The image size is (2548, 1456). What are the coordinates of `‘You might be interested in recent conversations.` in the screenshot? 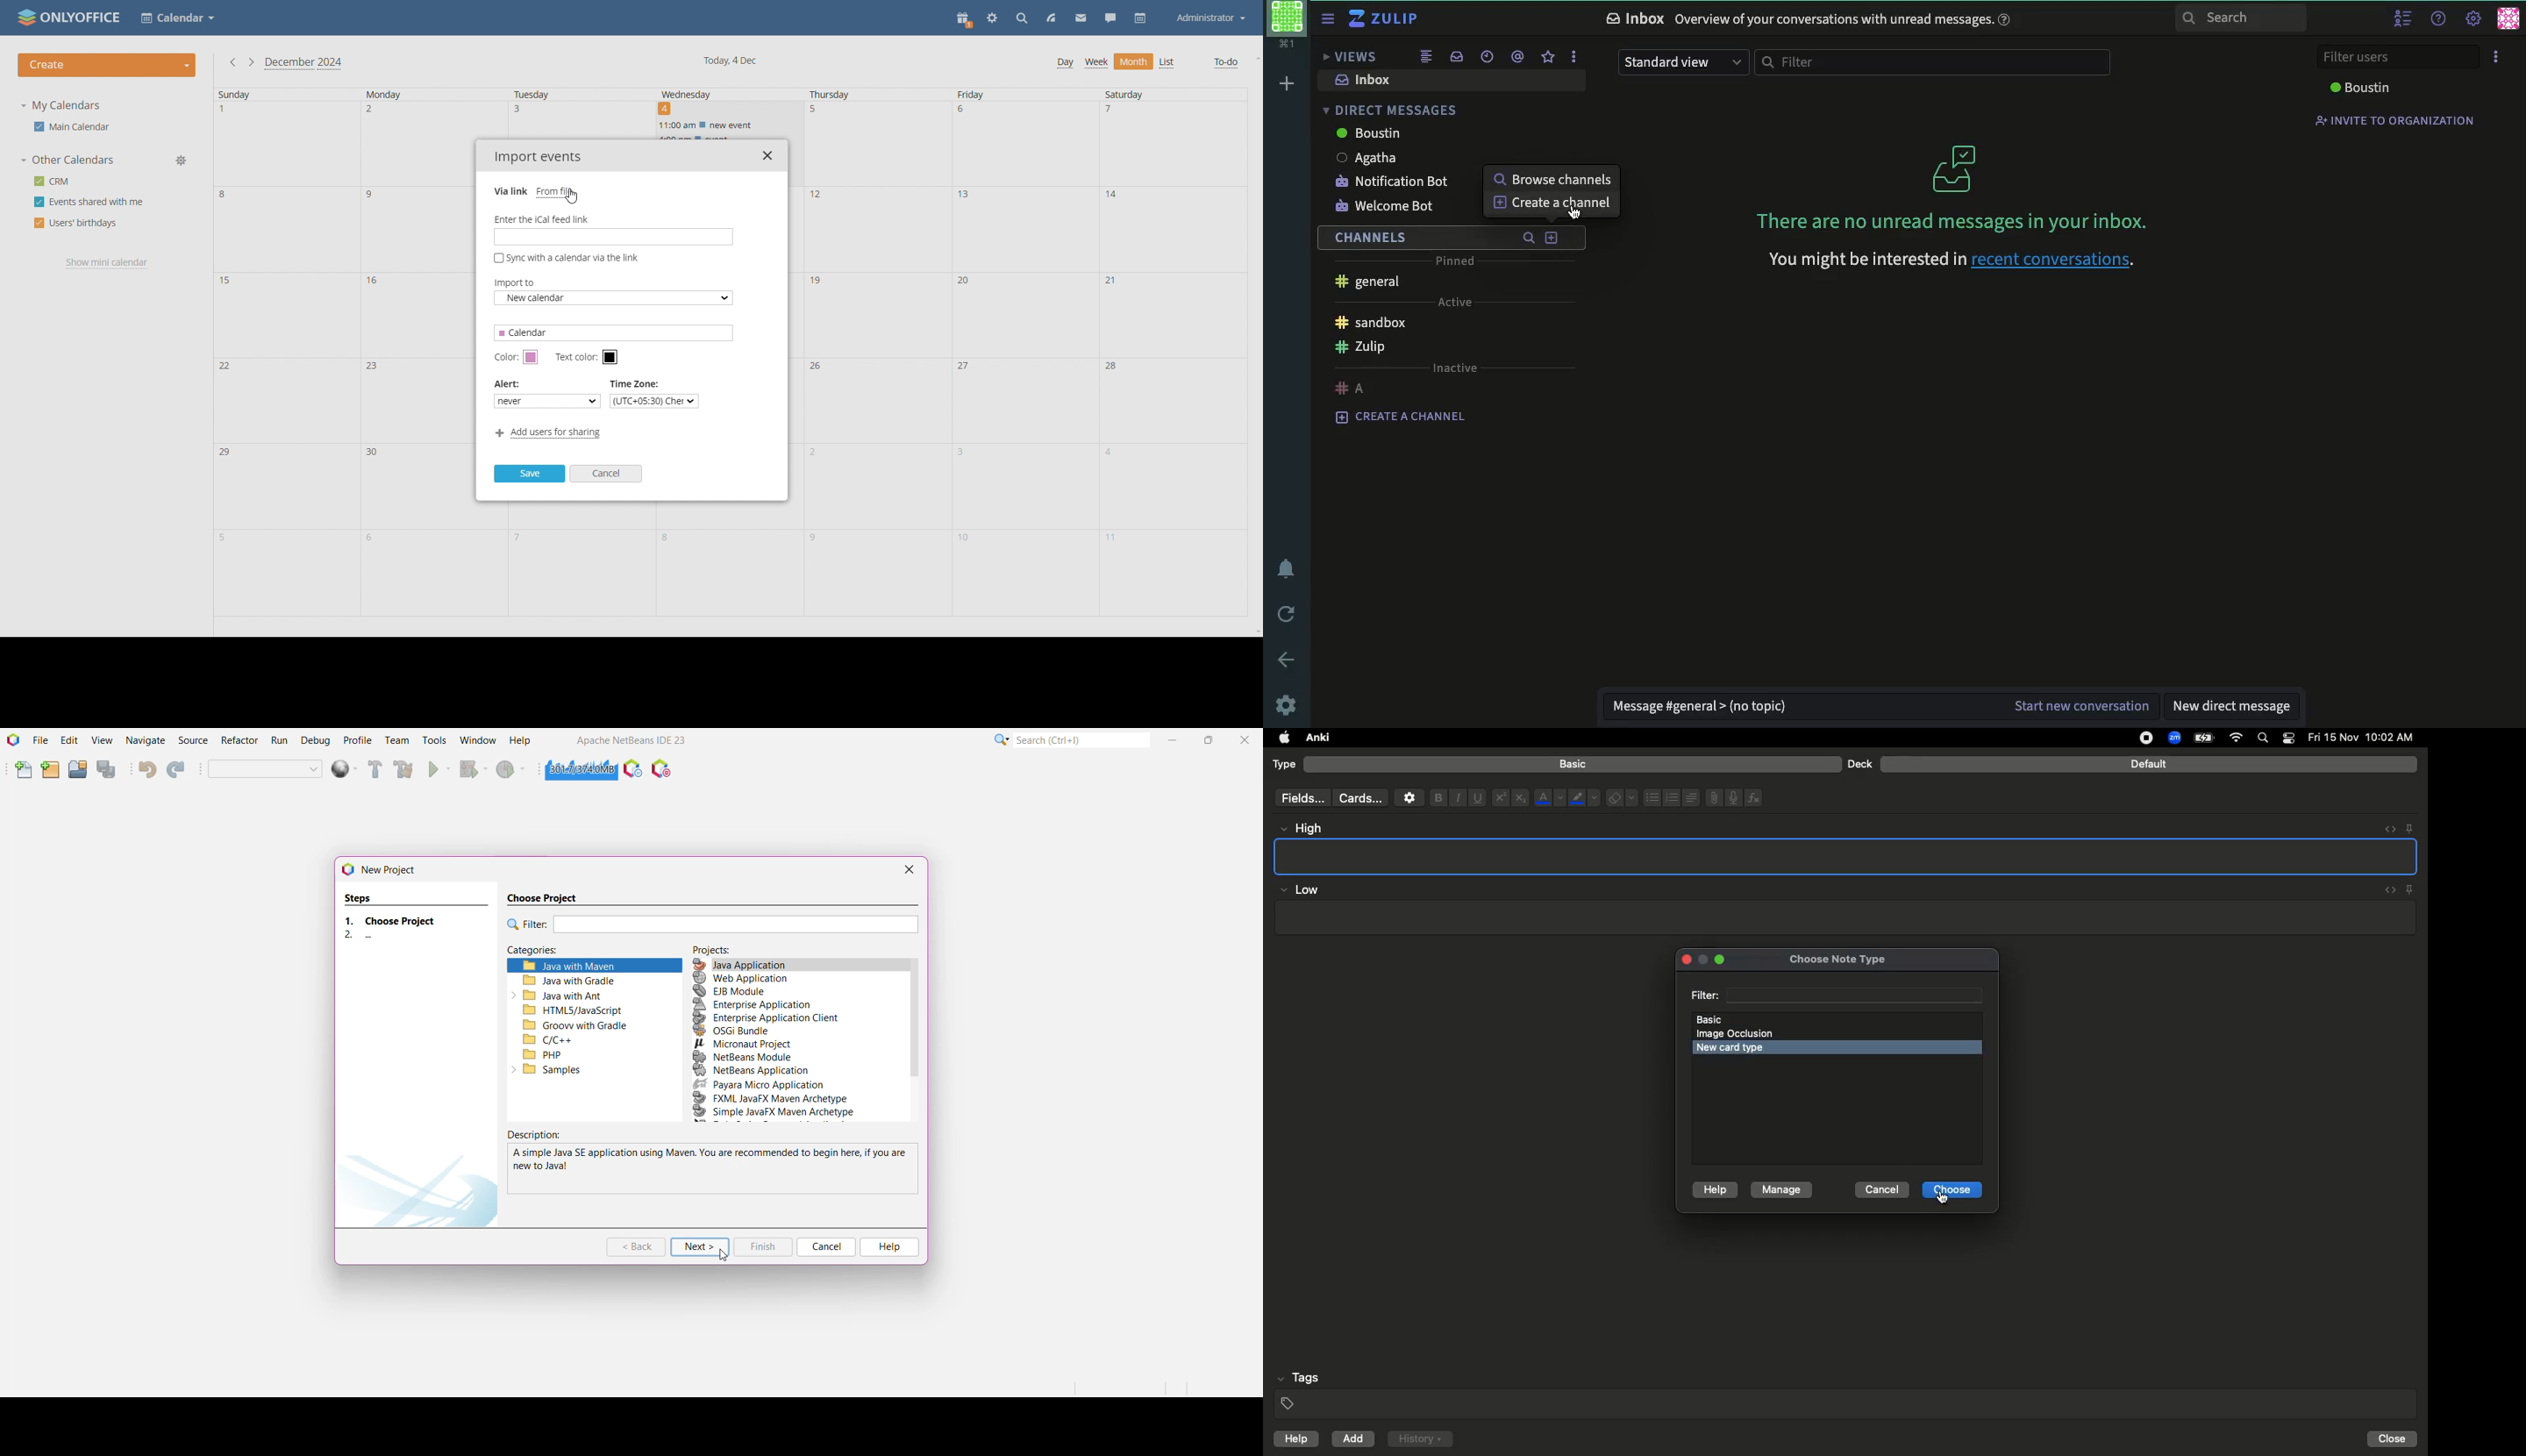 It's located at (1953, 261).